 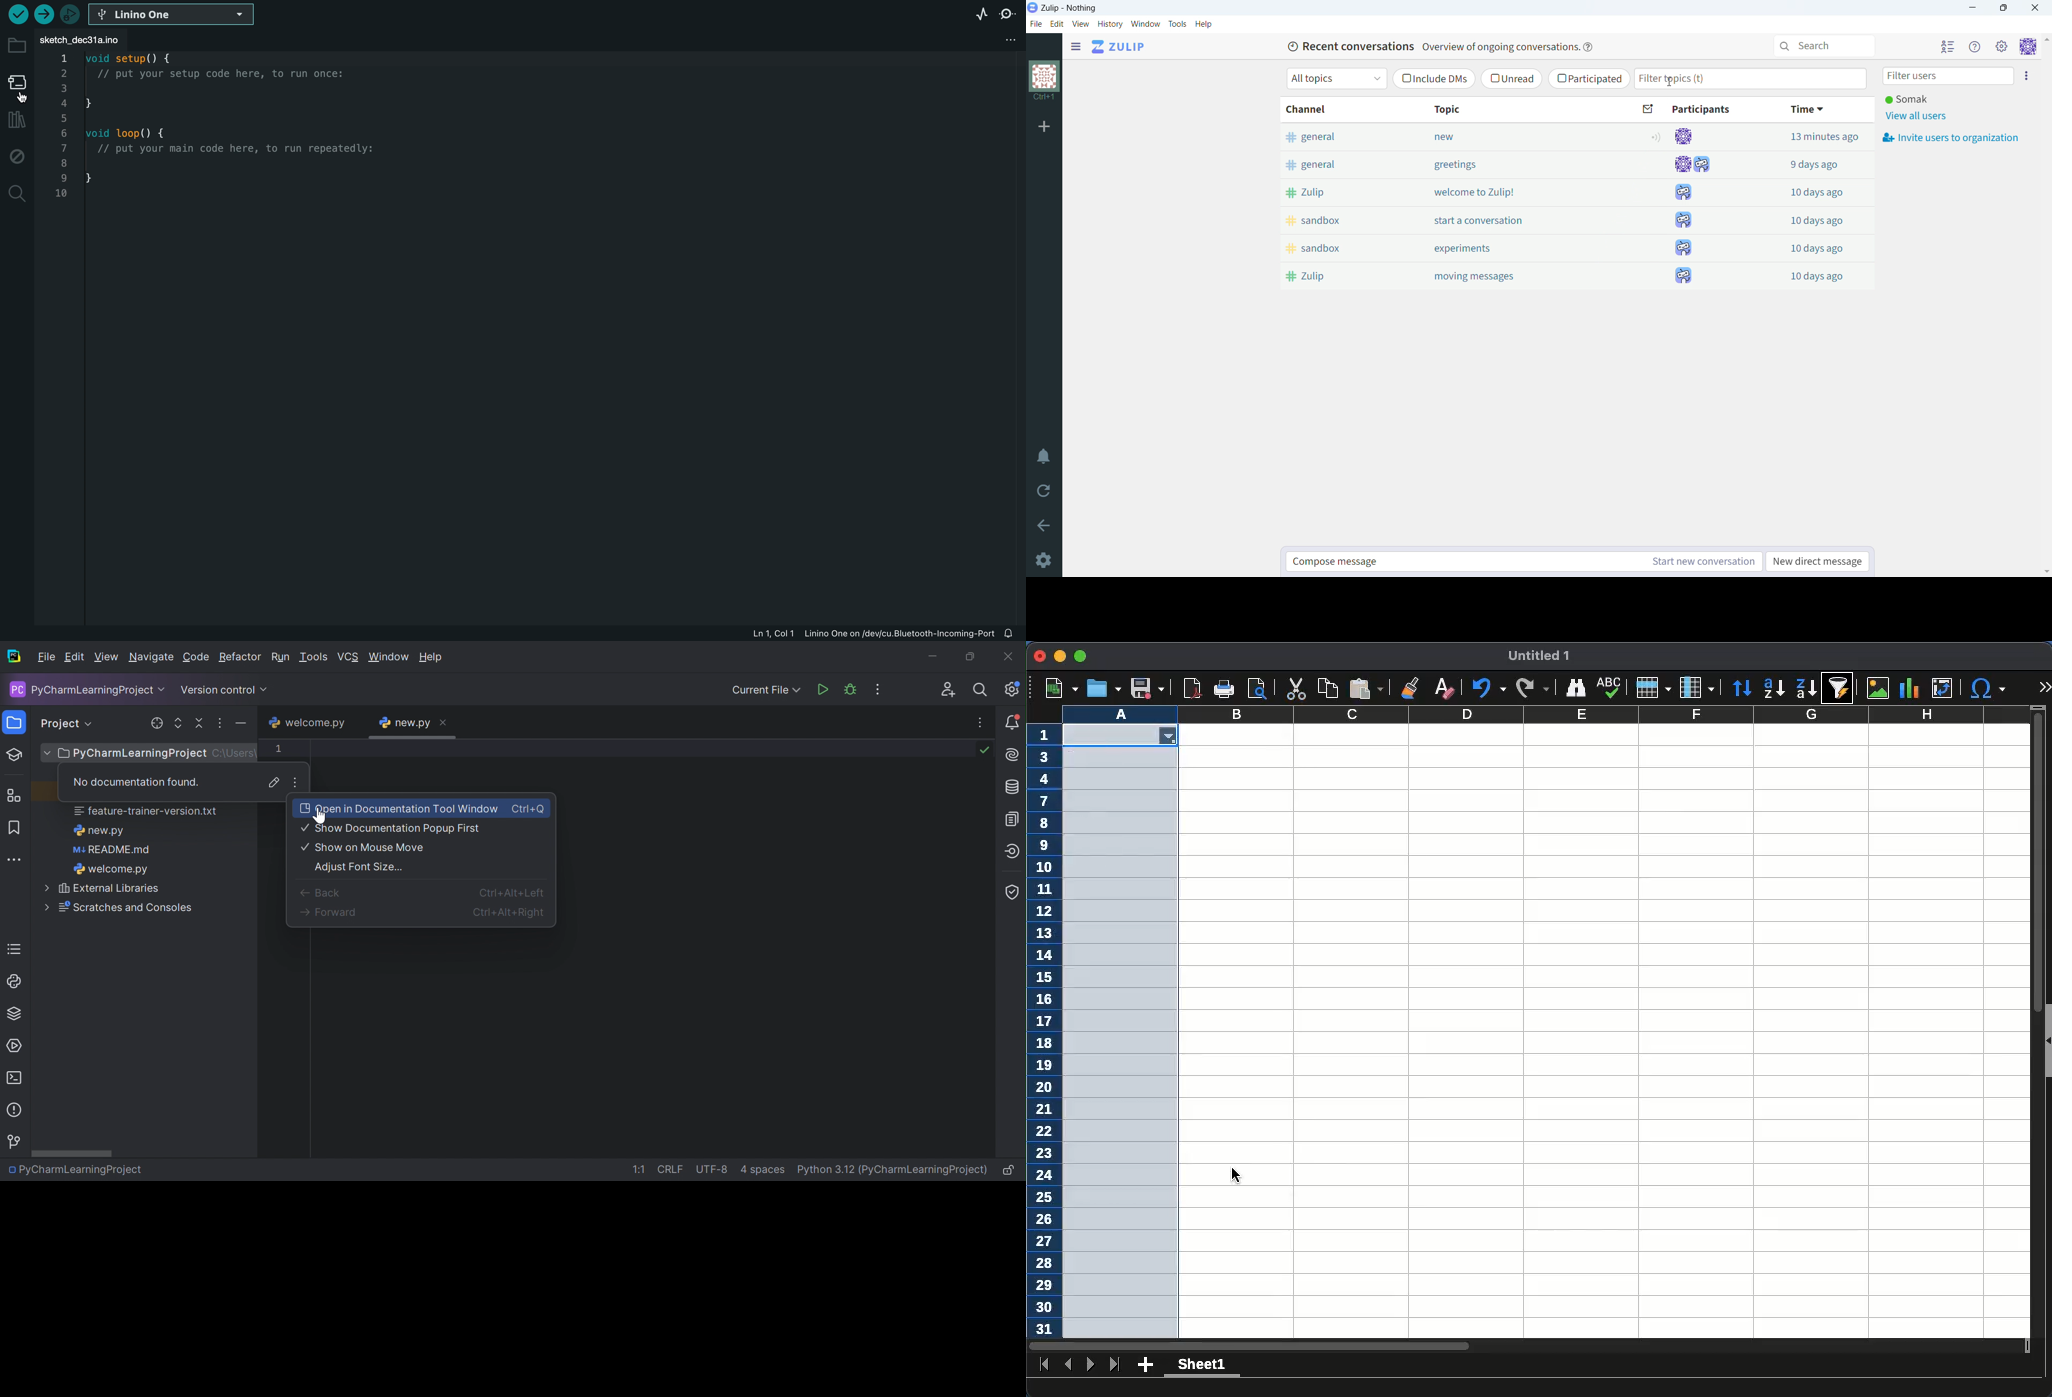 I want to click on search, so click(x=1826, y=46).